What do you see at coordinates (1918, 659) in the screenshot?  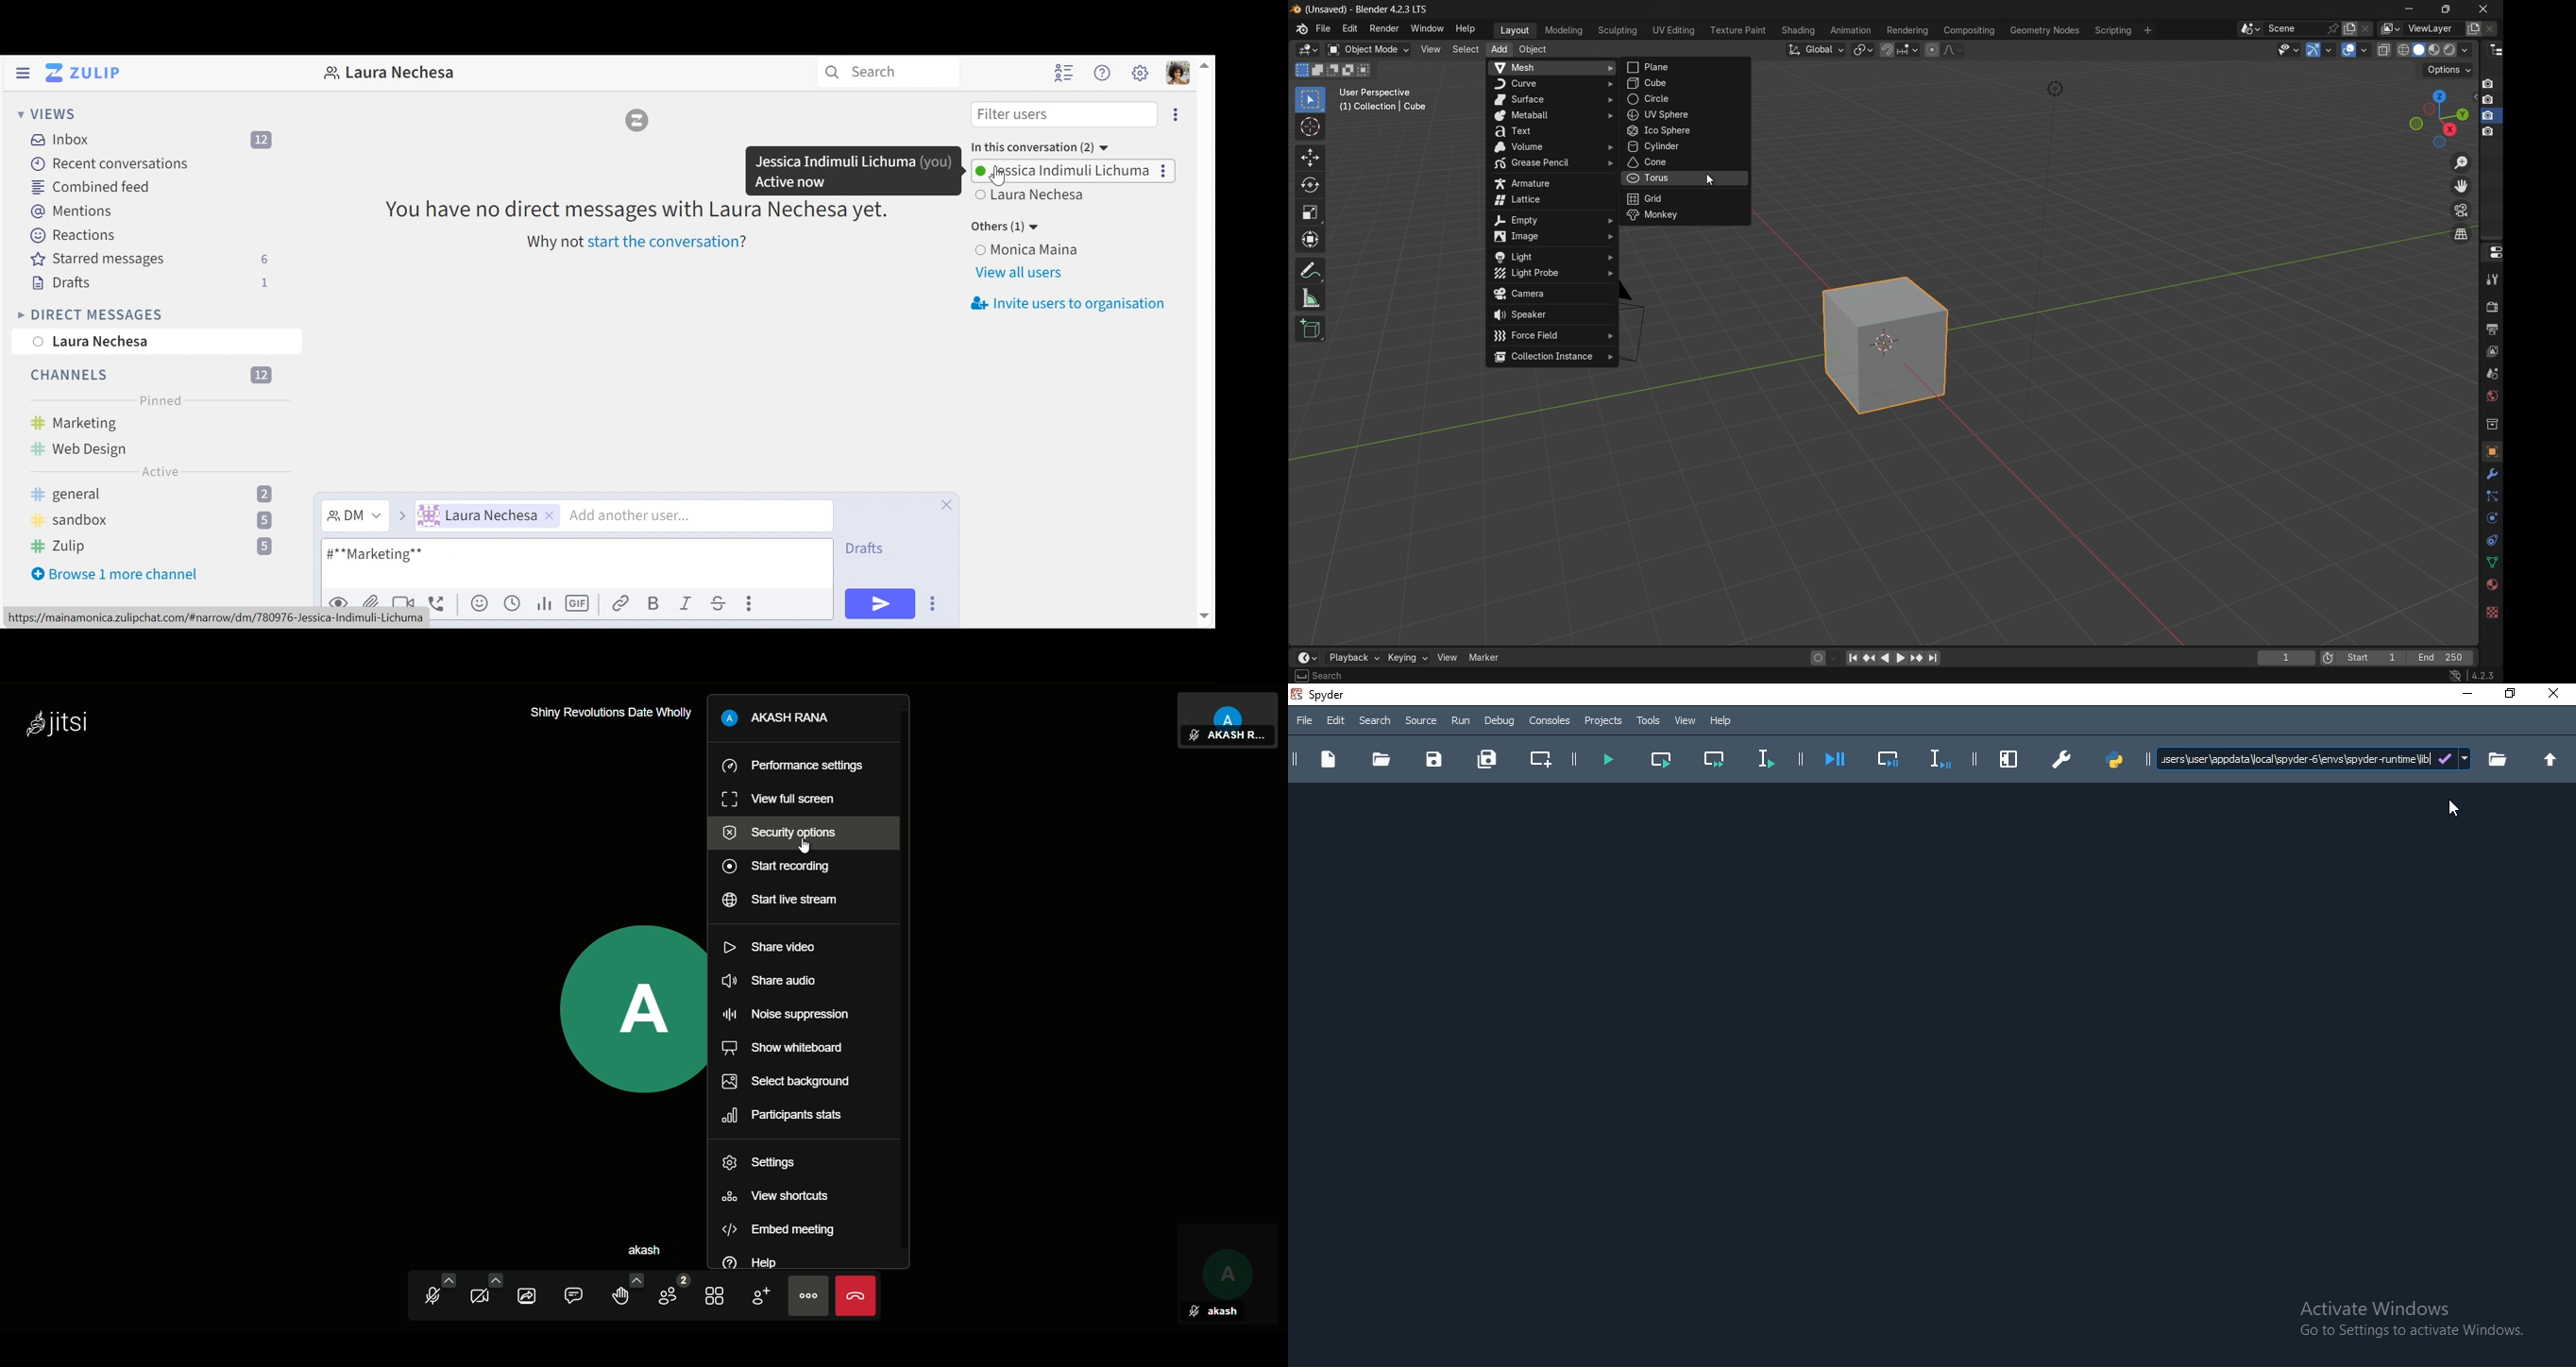 I see `jump to keyframe` at bounding box center [1918, 659].